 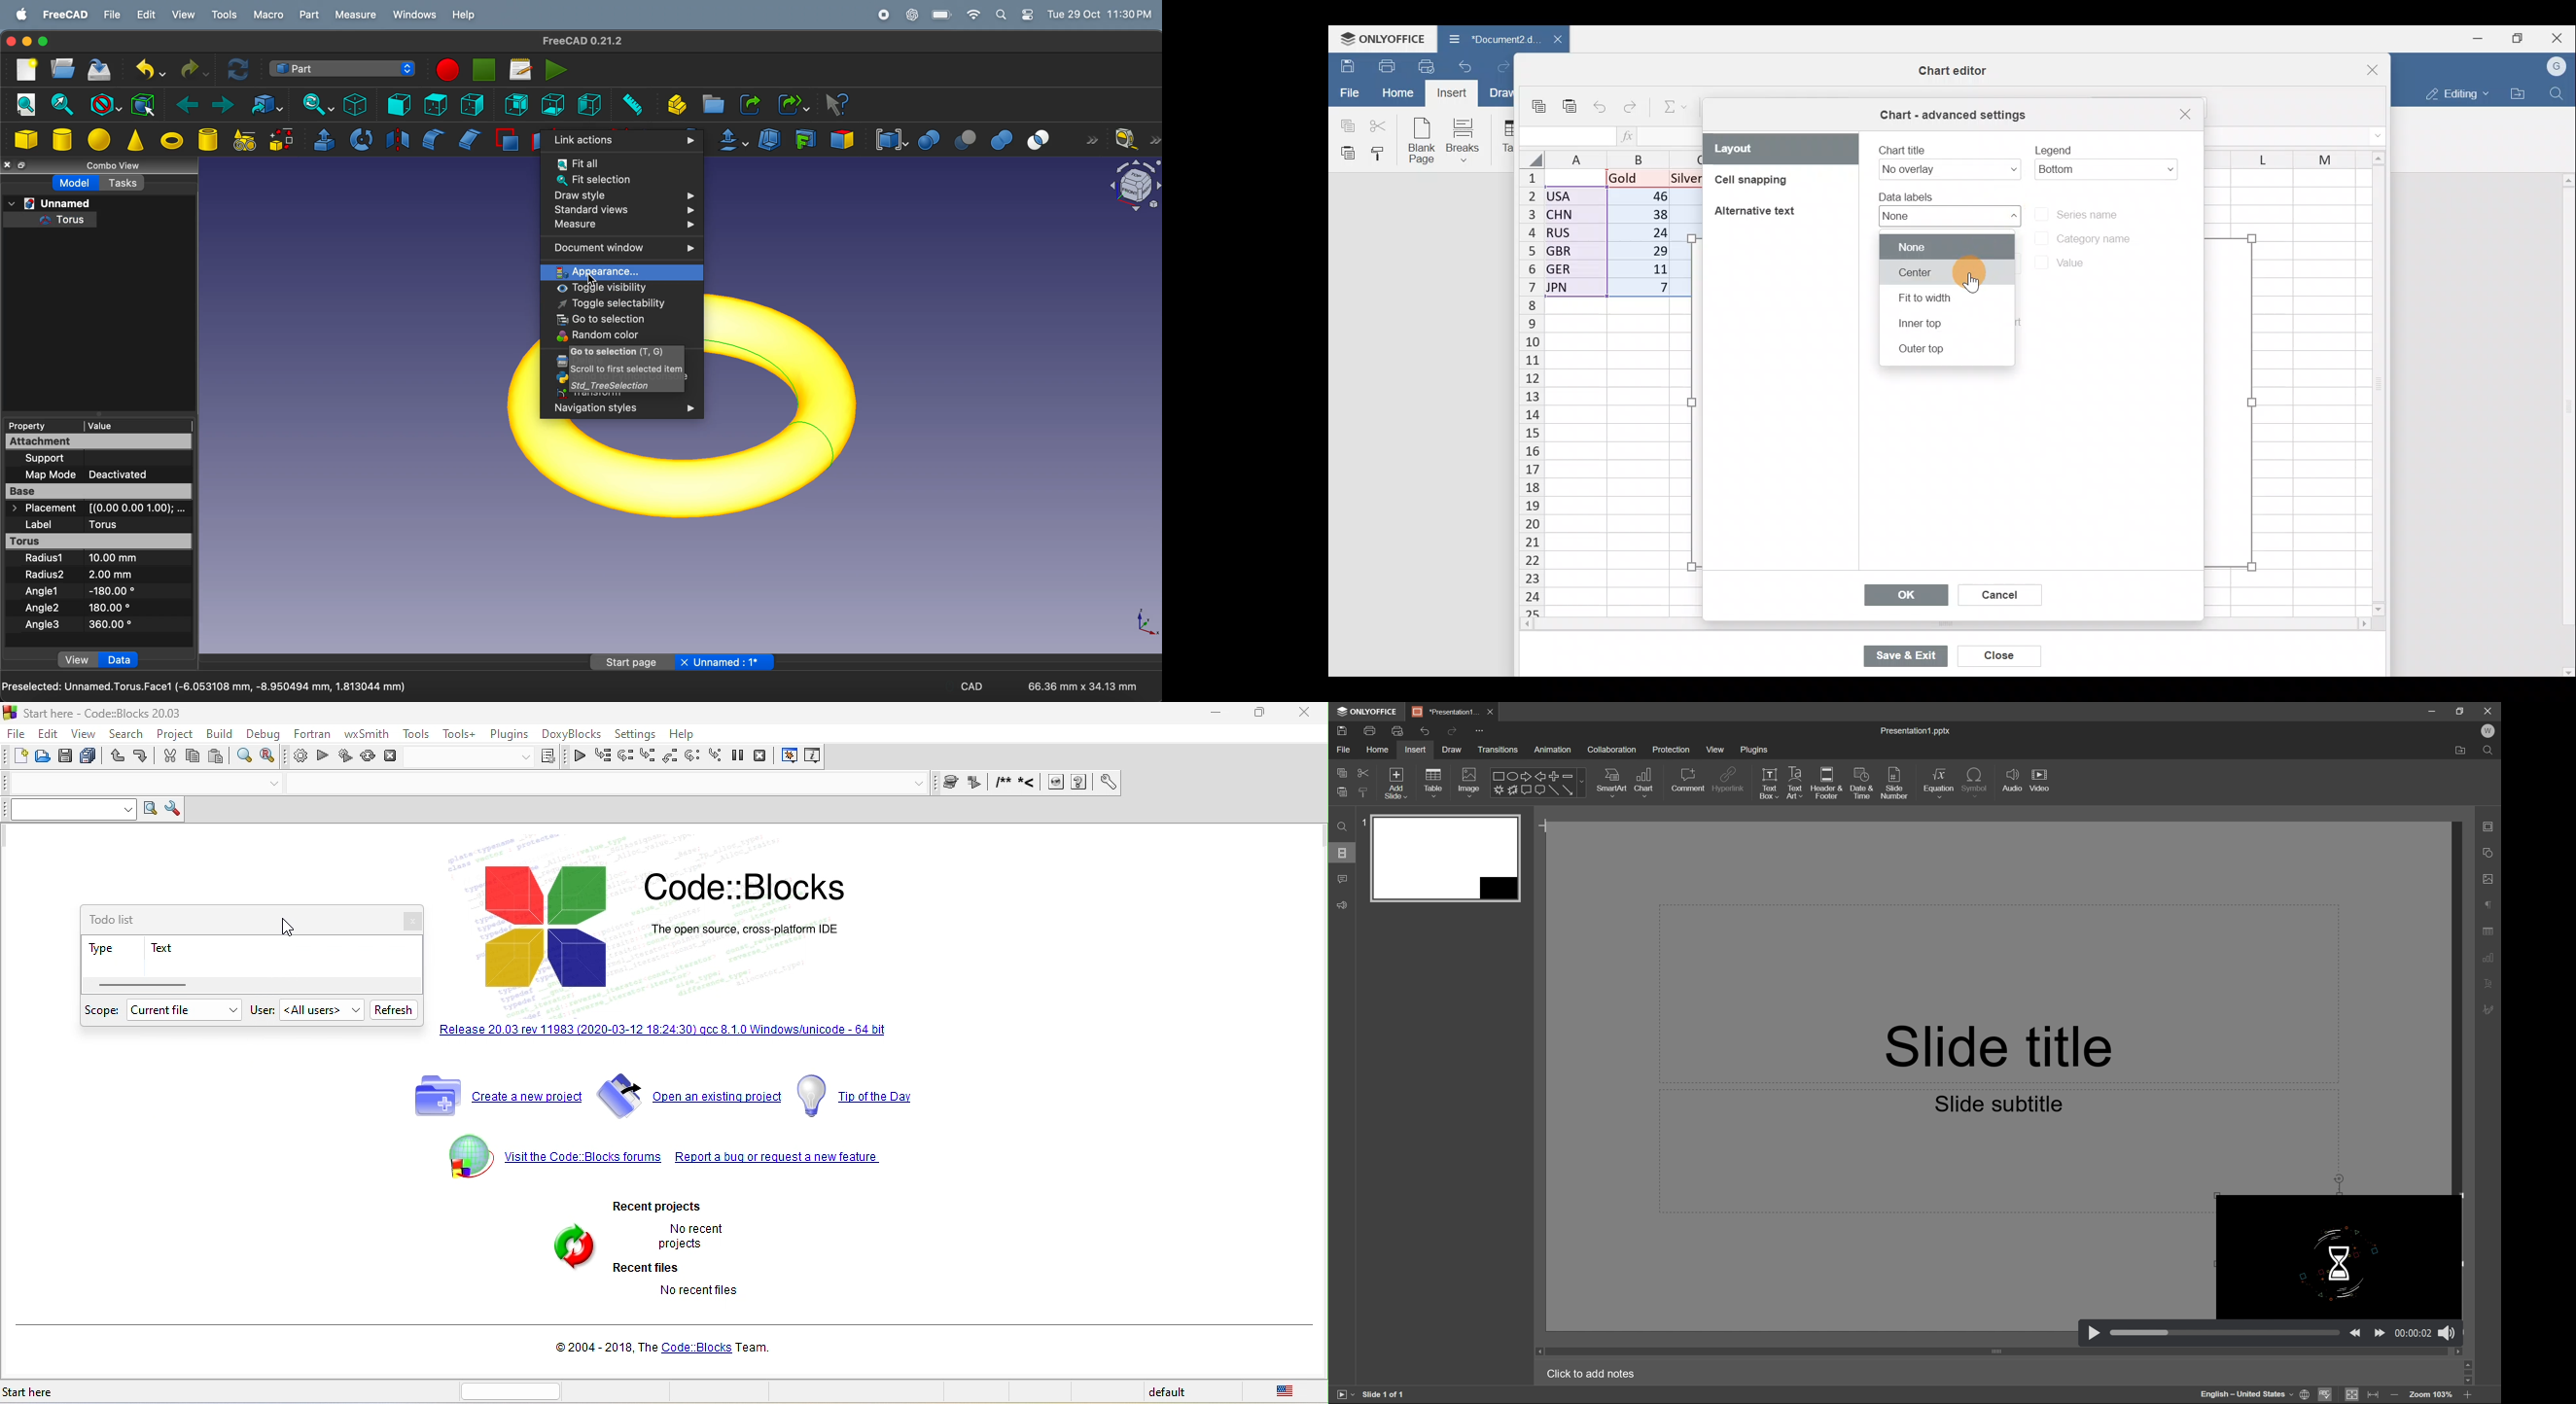 I want to click on header & footer, so click(x=1827, y=784).